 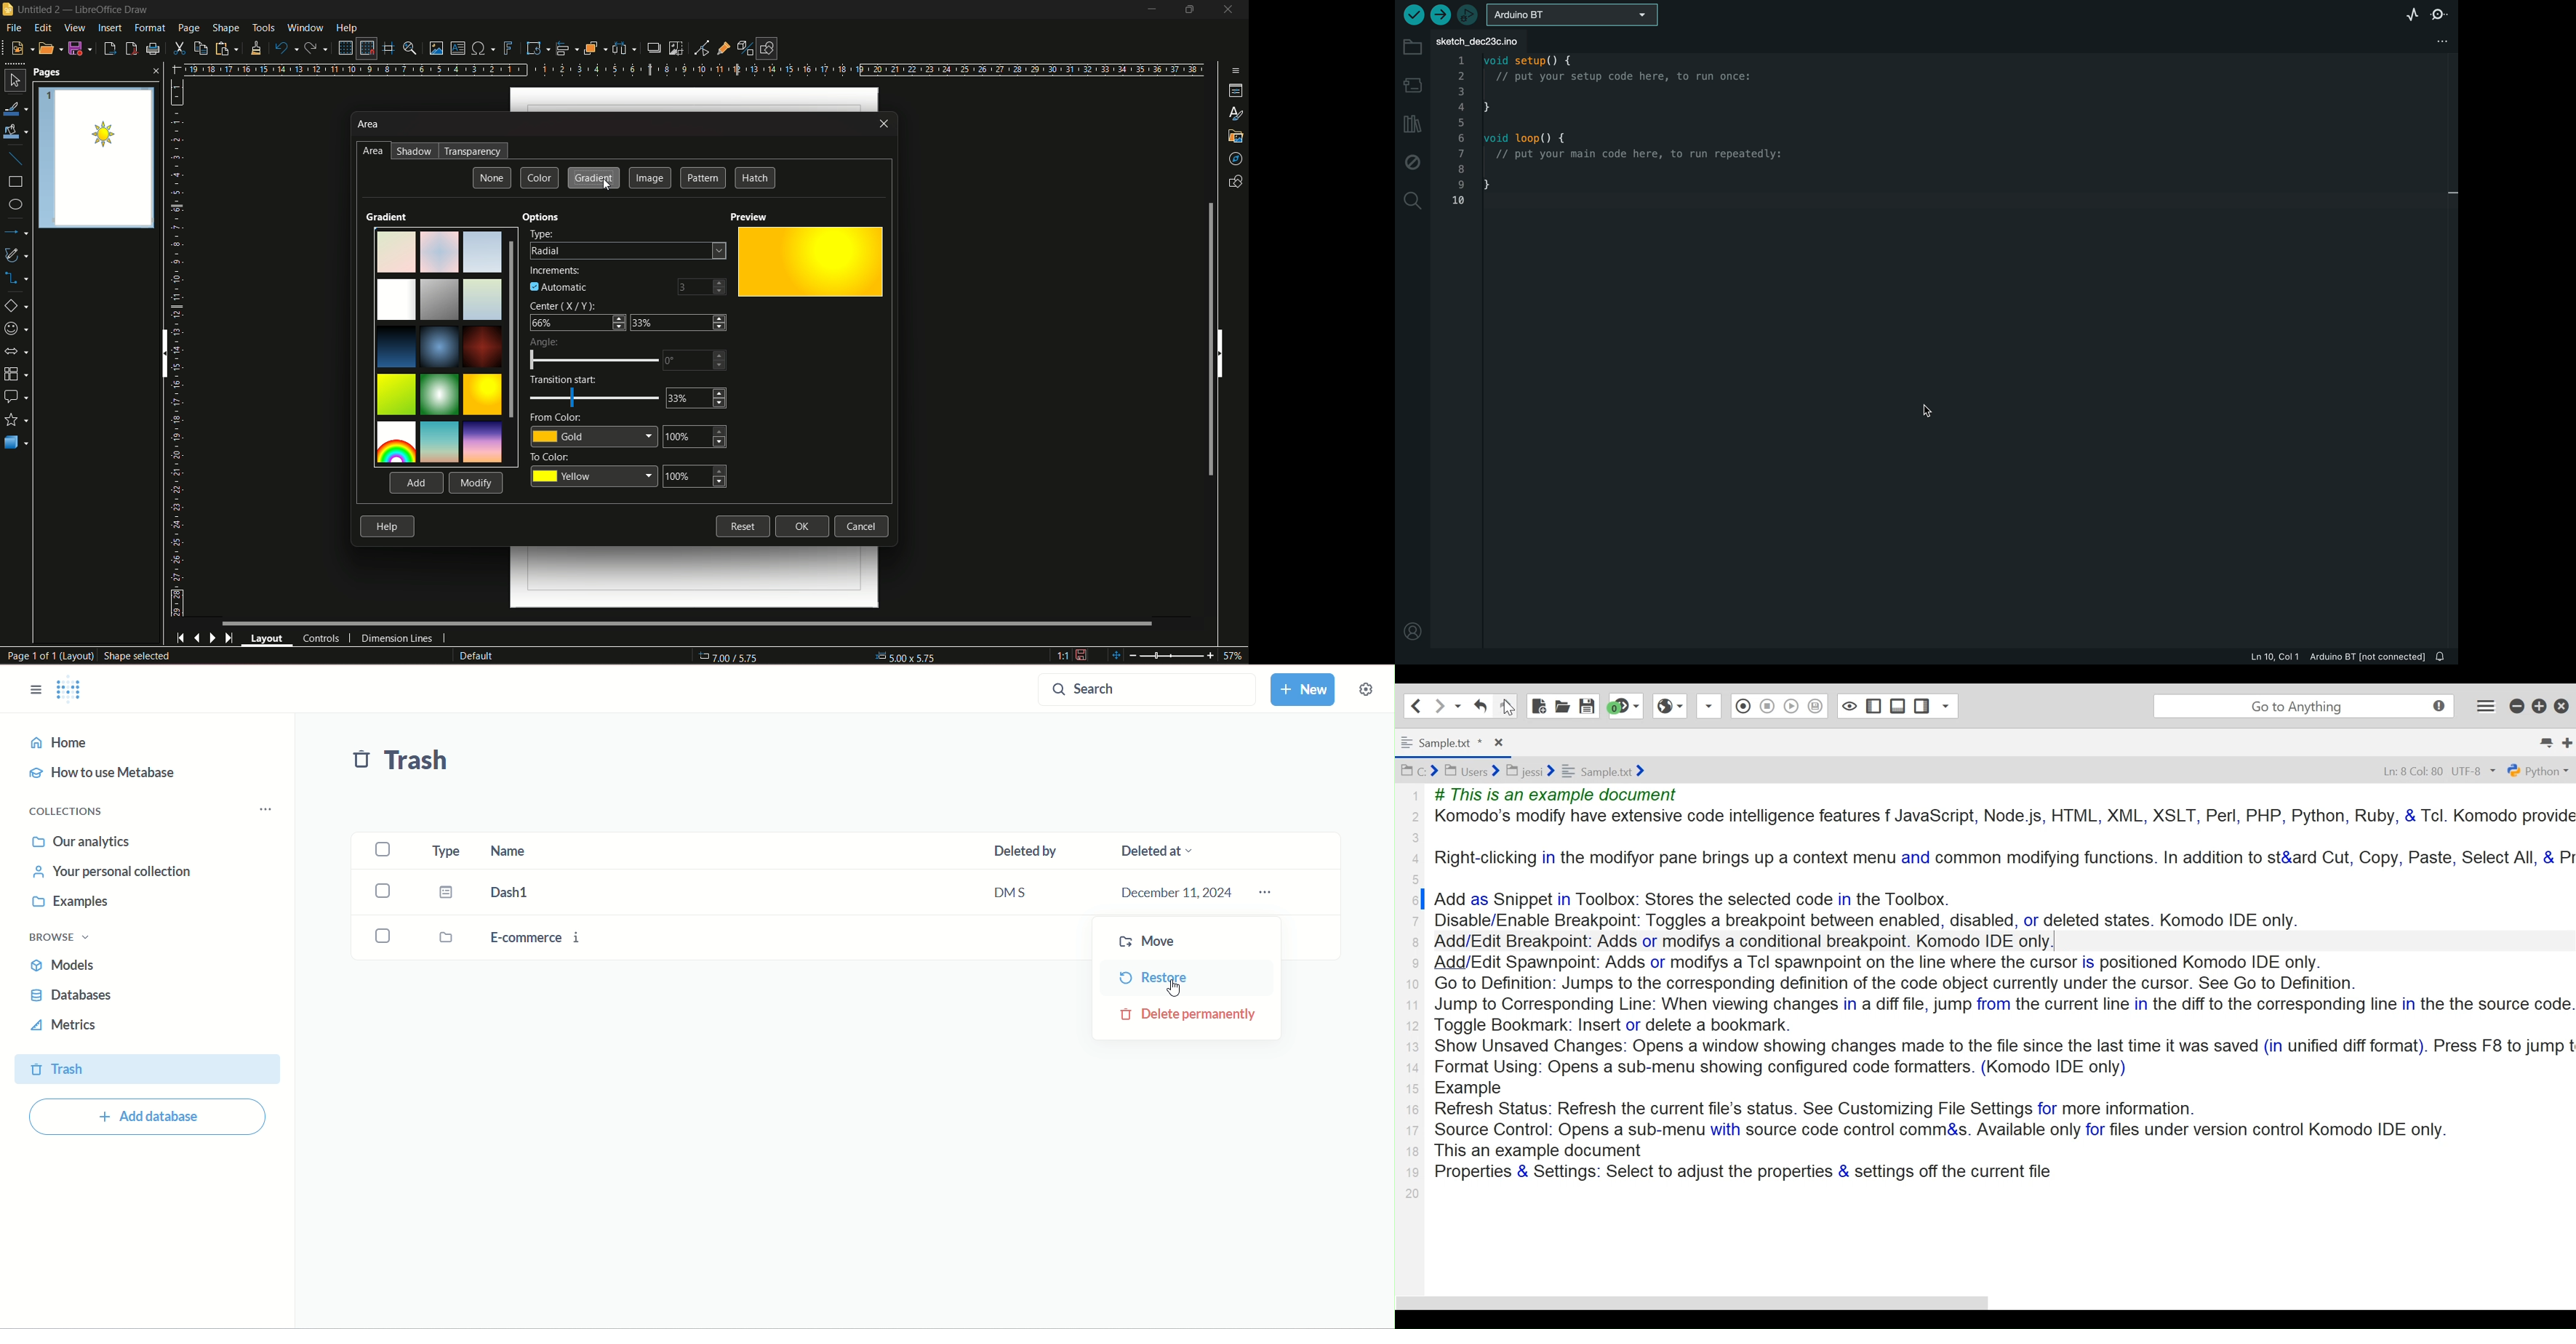 What do you see at coordinates (629, 317) in the screenshot?
I see `Center` at bounding box center [629, 317].